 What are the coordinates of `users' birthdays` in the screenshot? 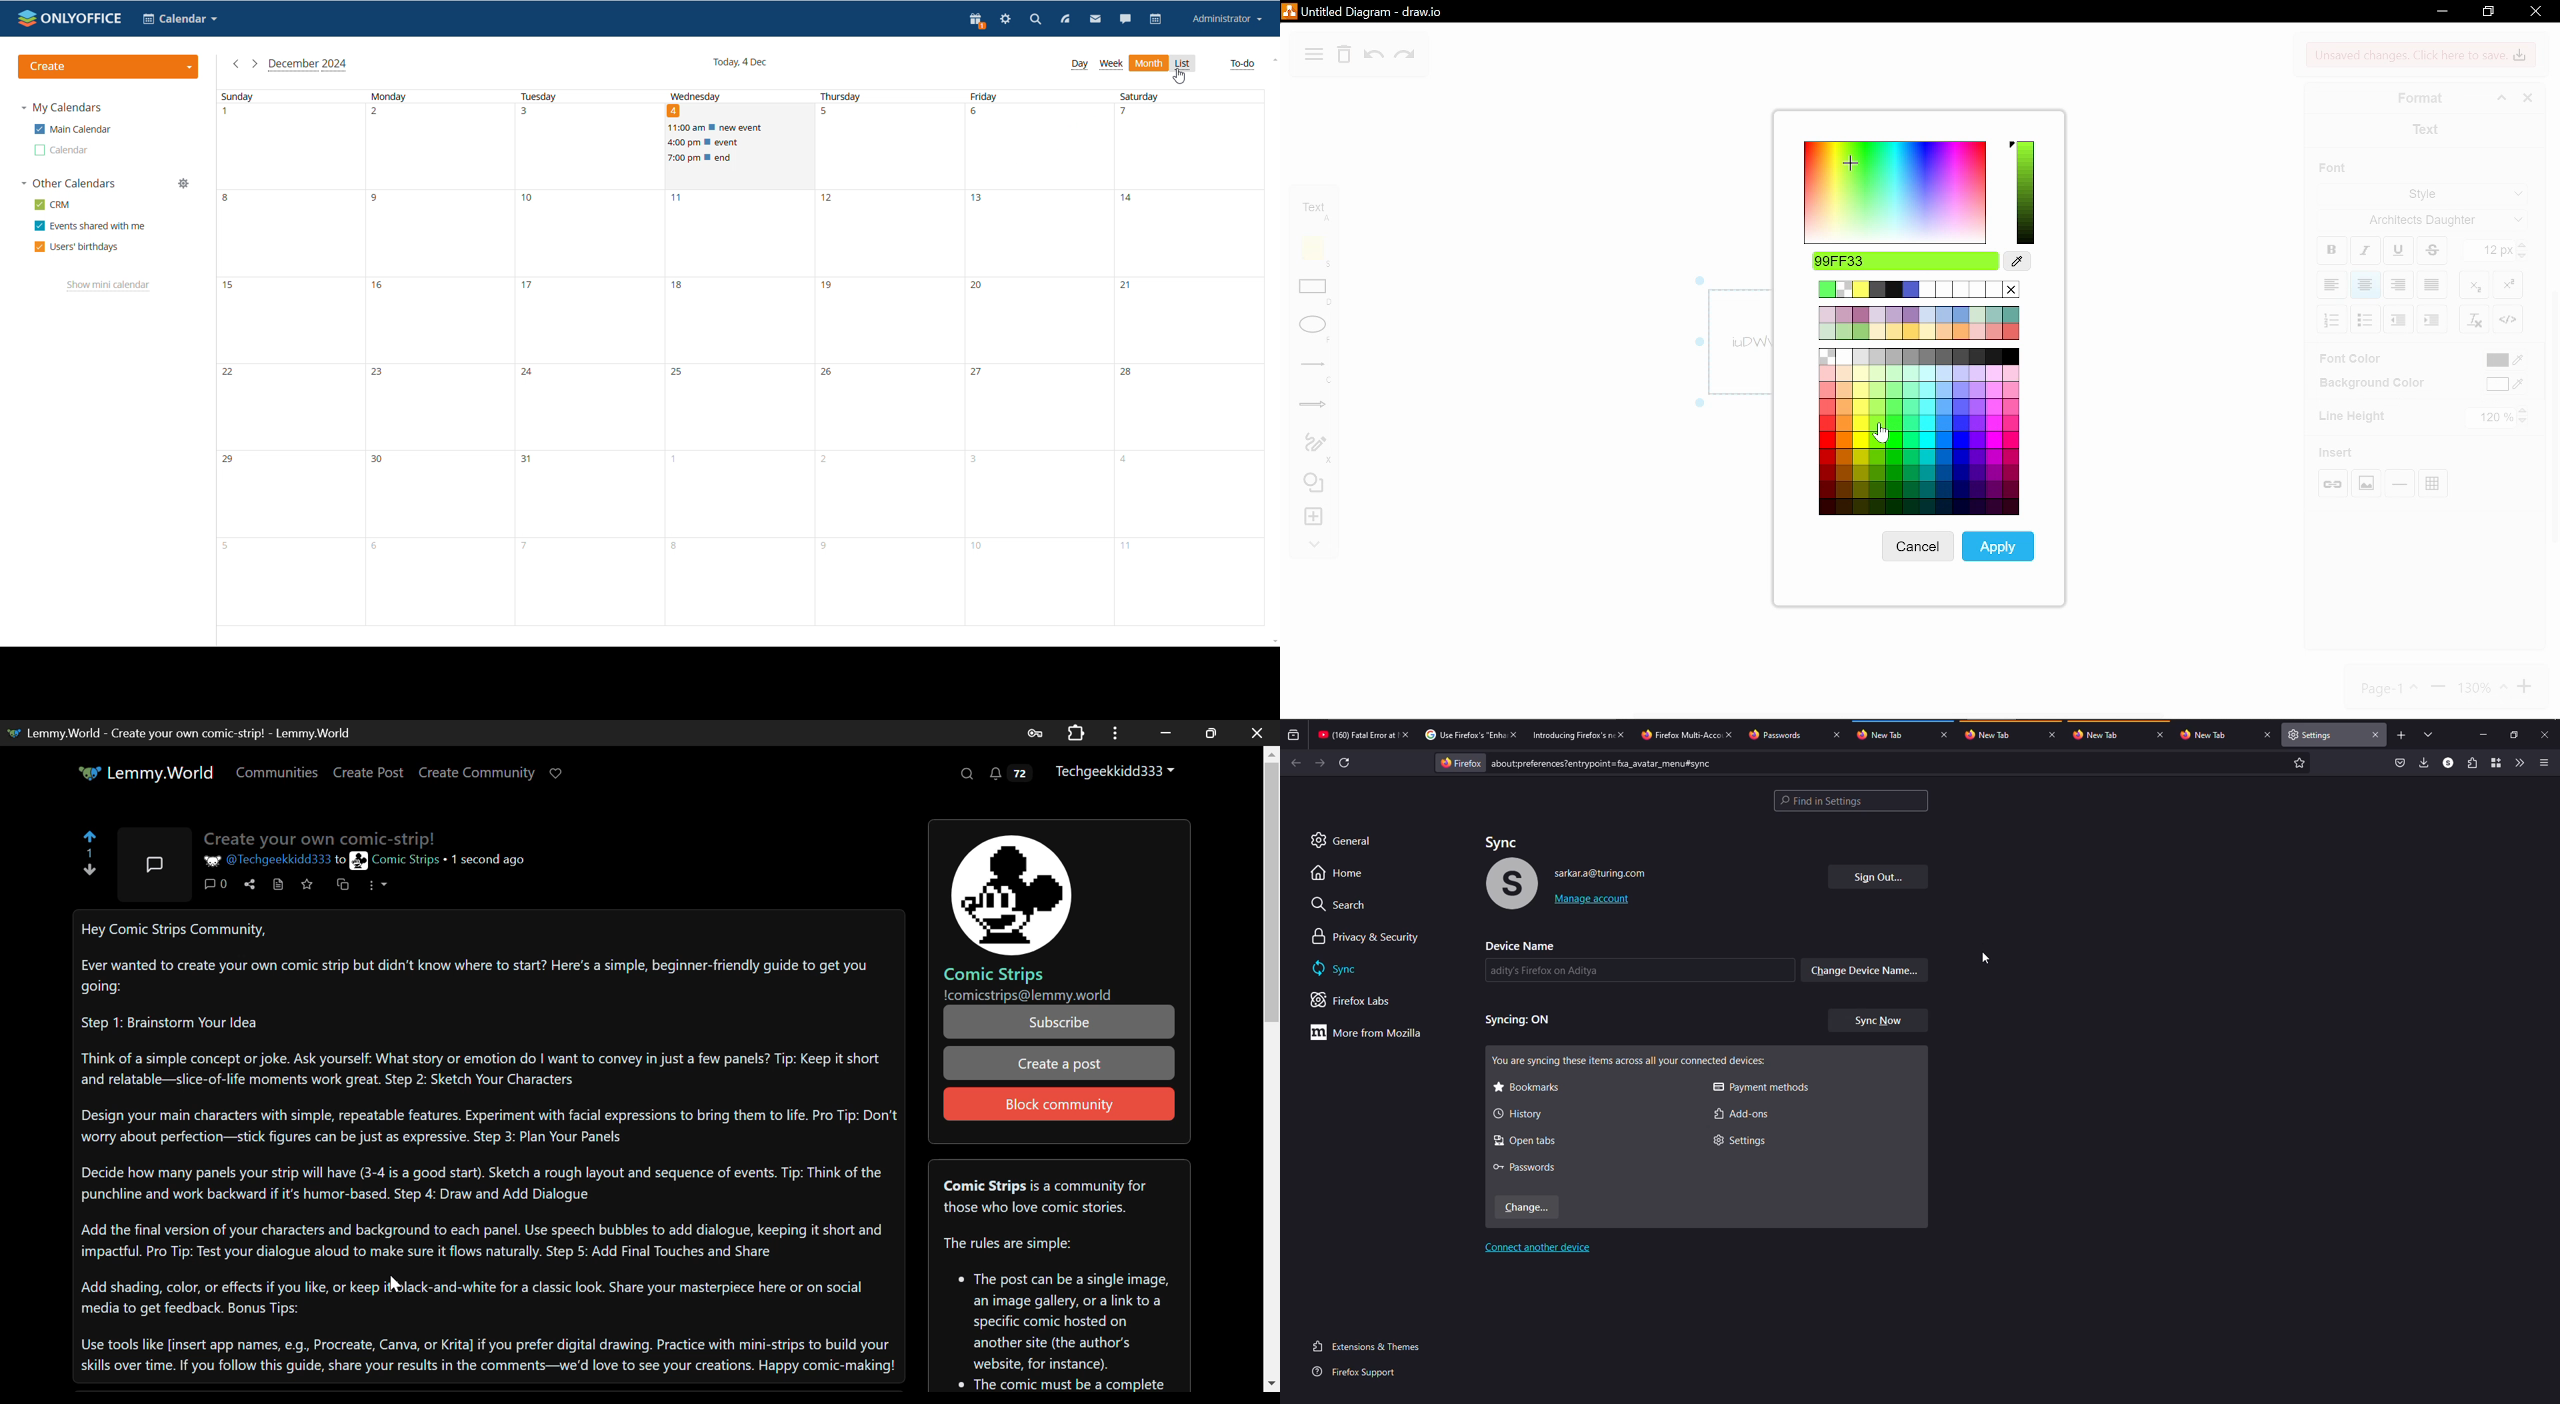 It's located at (76, 247).